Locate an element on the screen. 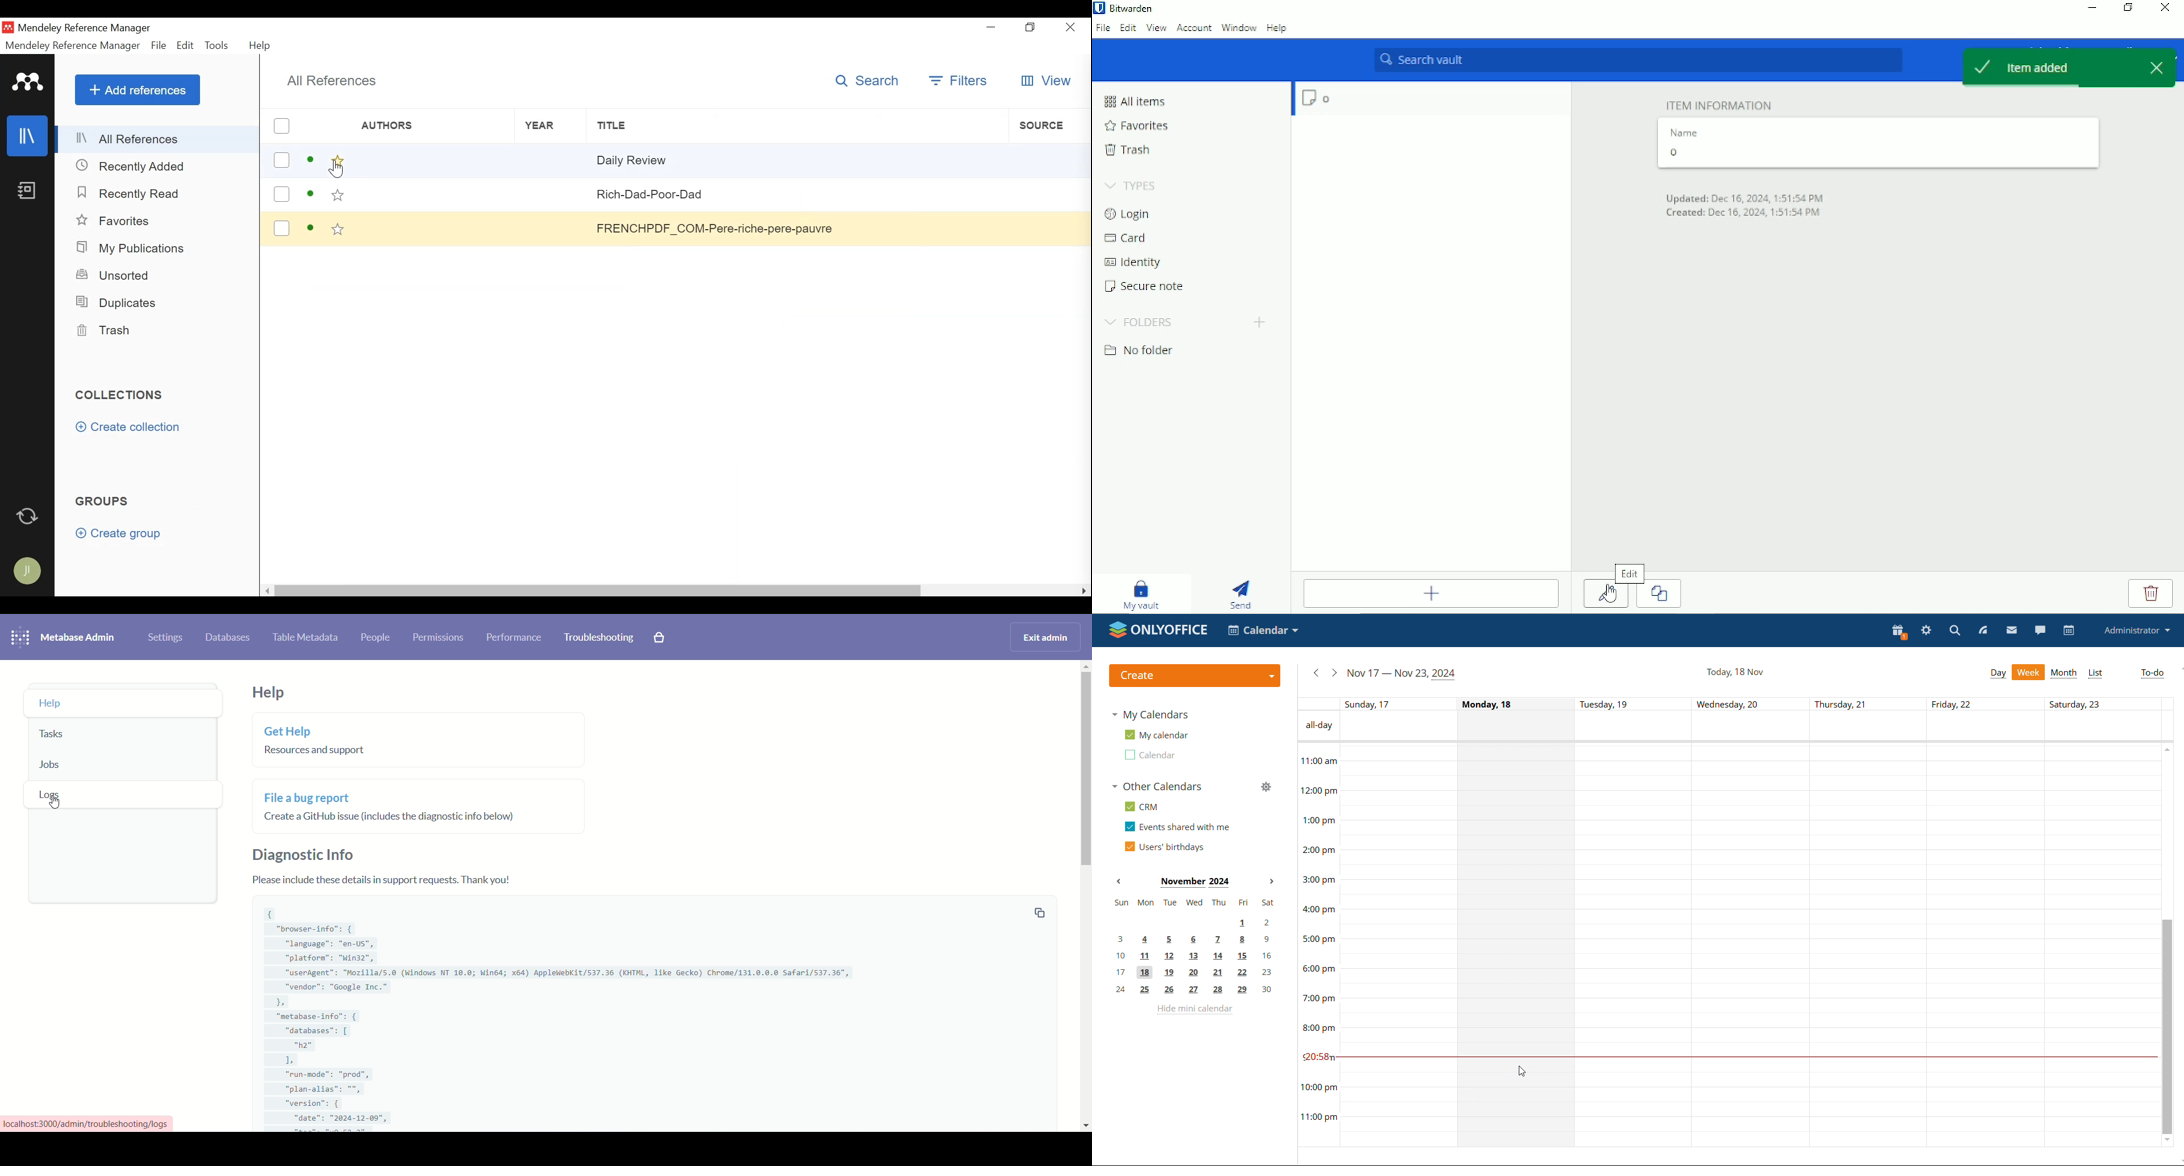 The image size is (2184, 1176). (un)select is located at coordinates (282, 227).